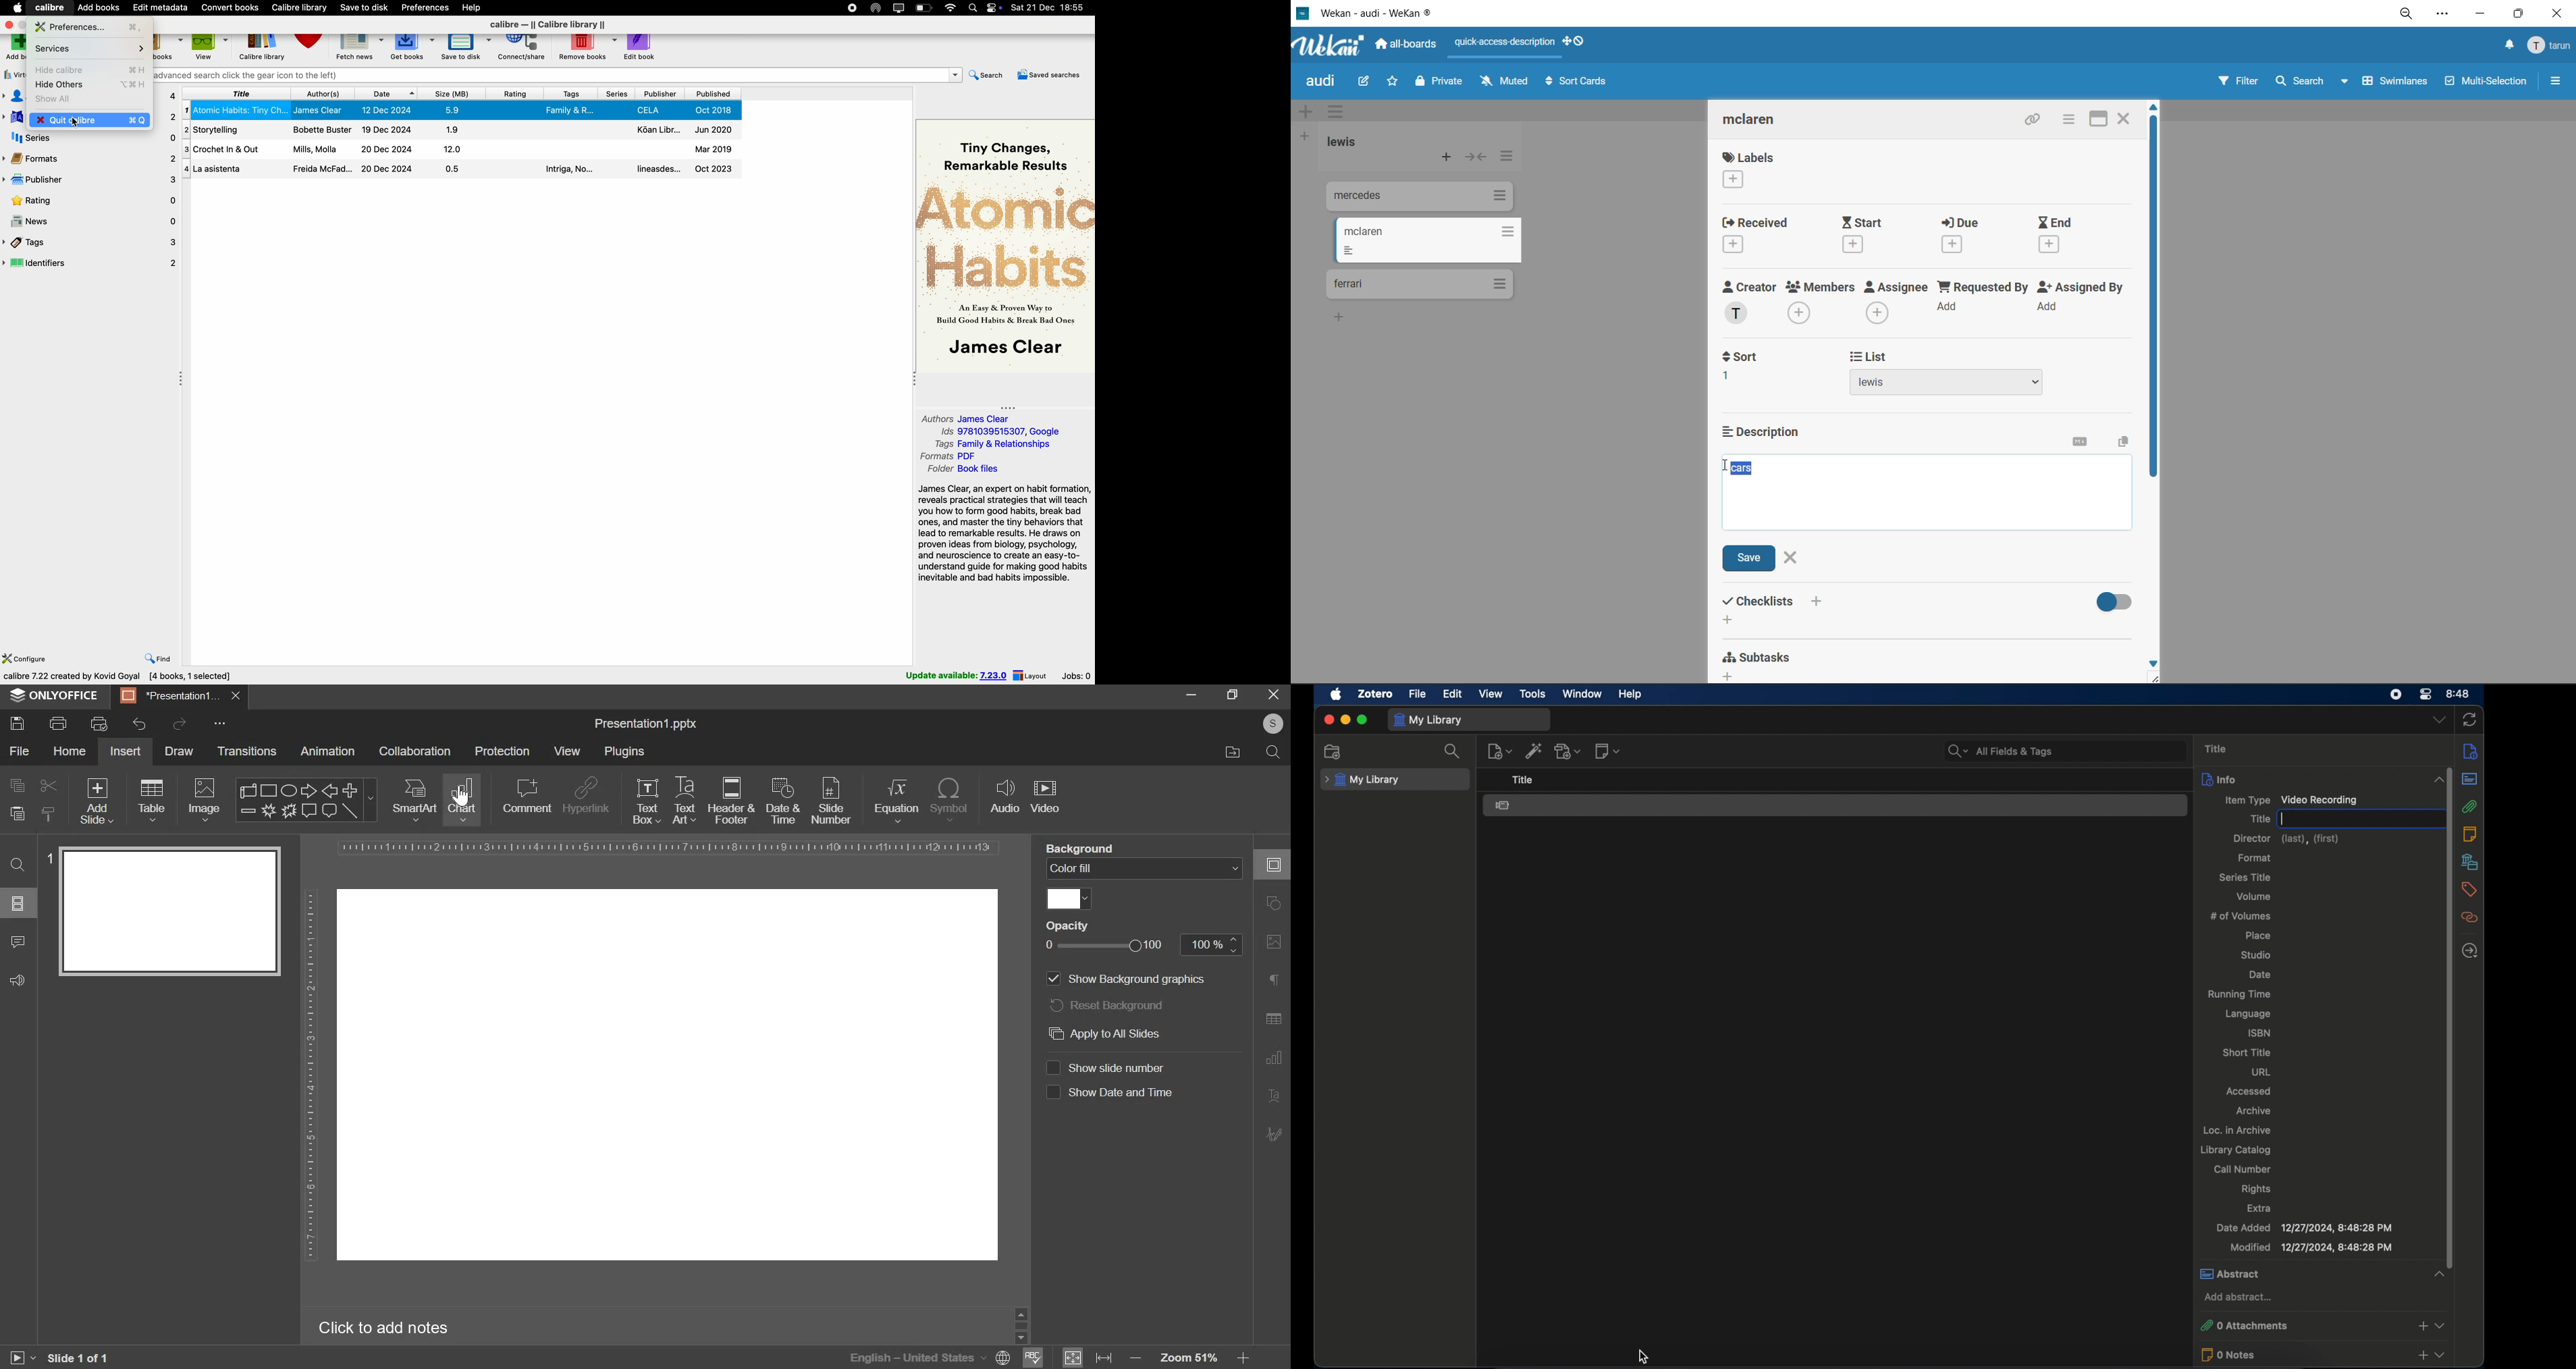  Describe the element at coordinates (2470, 806) in the screenshot. I see `attachments` at that location.